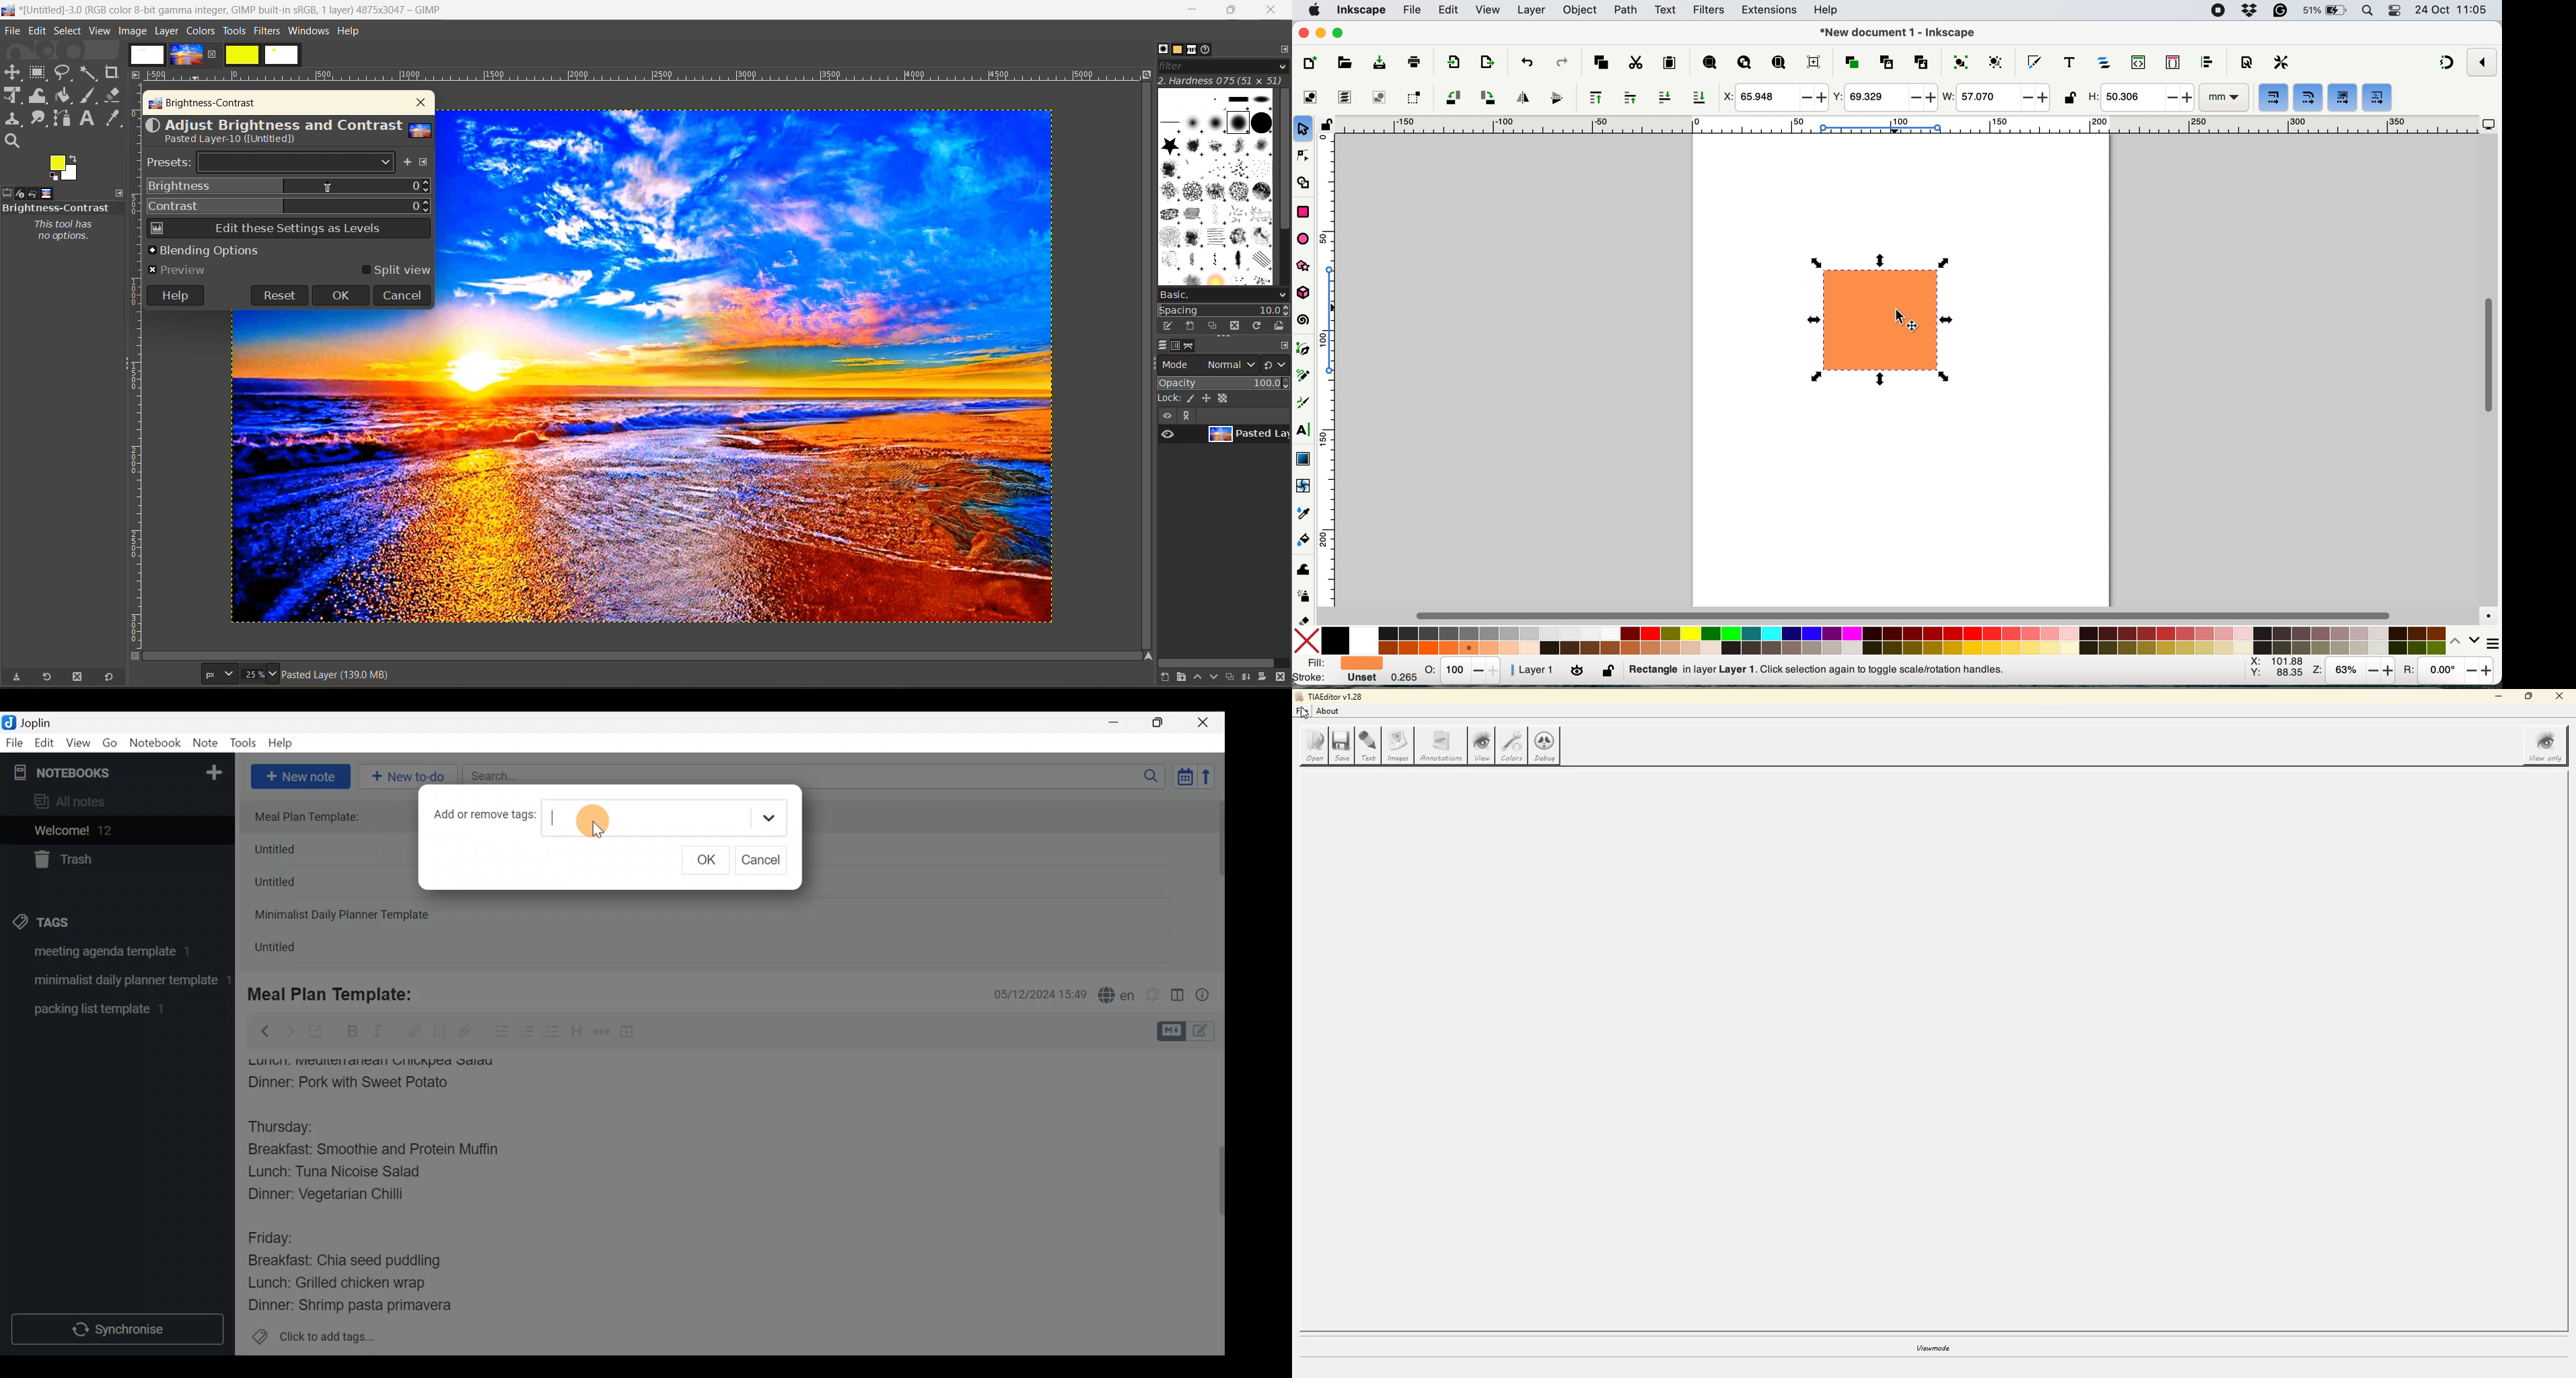  I want to click on toggle selection box, so click(1413, 97).